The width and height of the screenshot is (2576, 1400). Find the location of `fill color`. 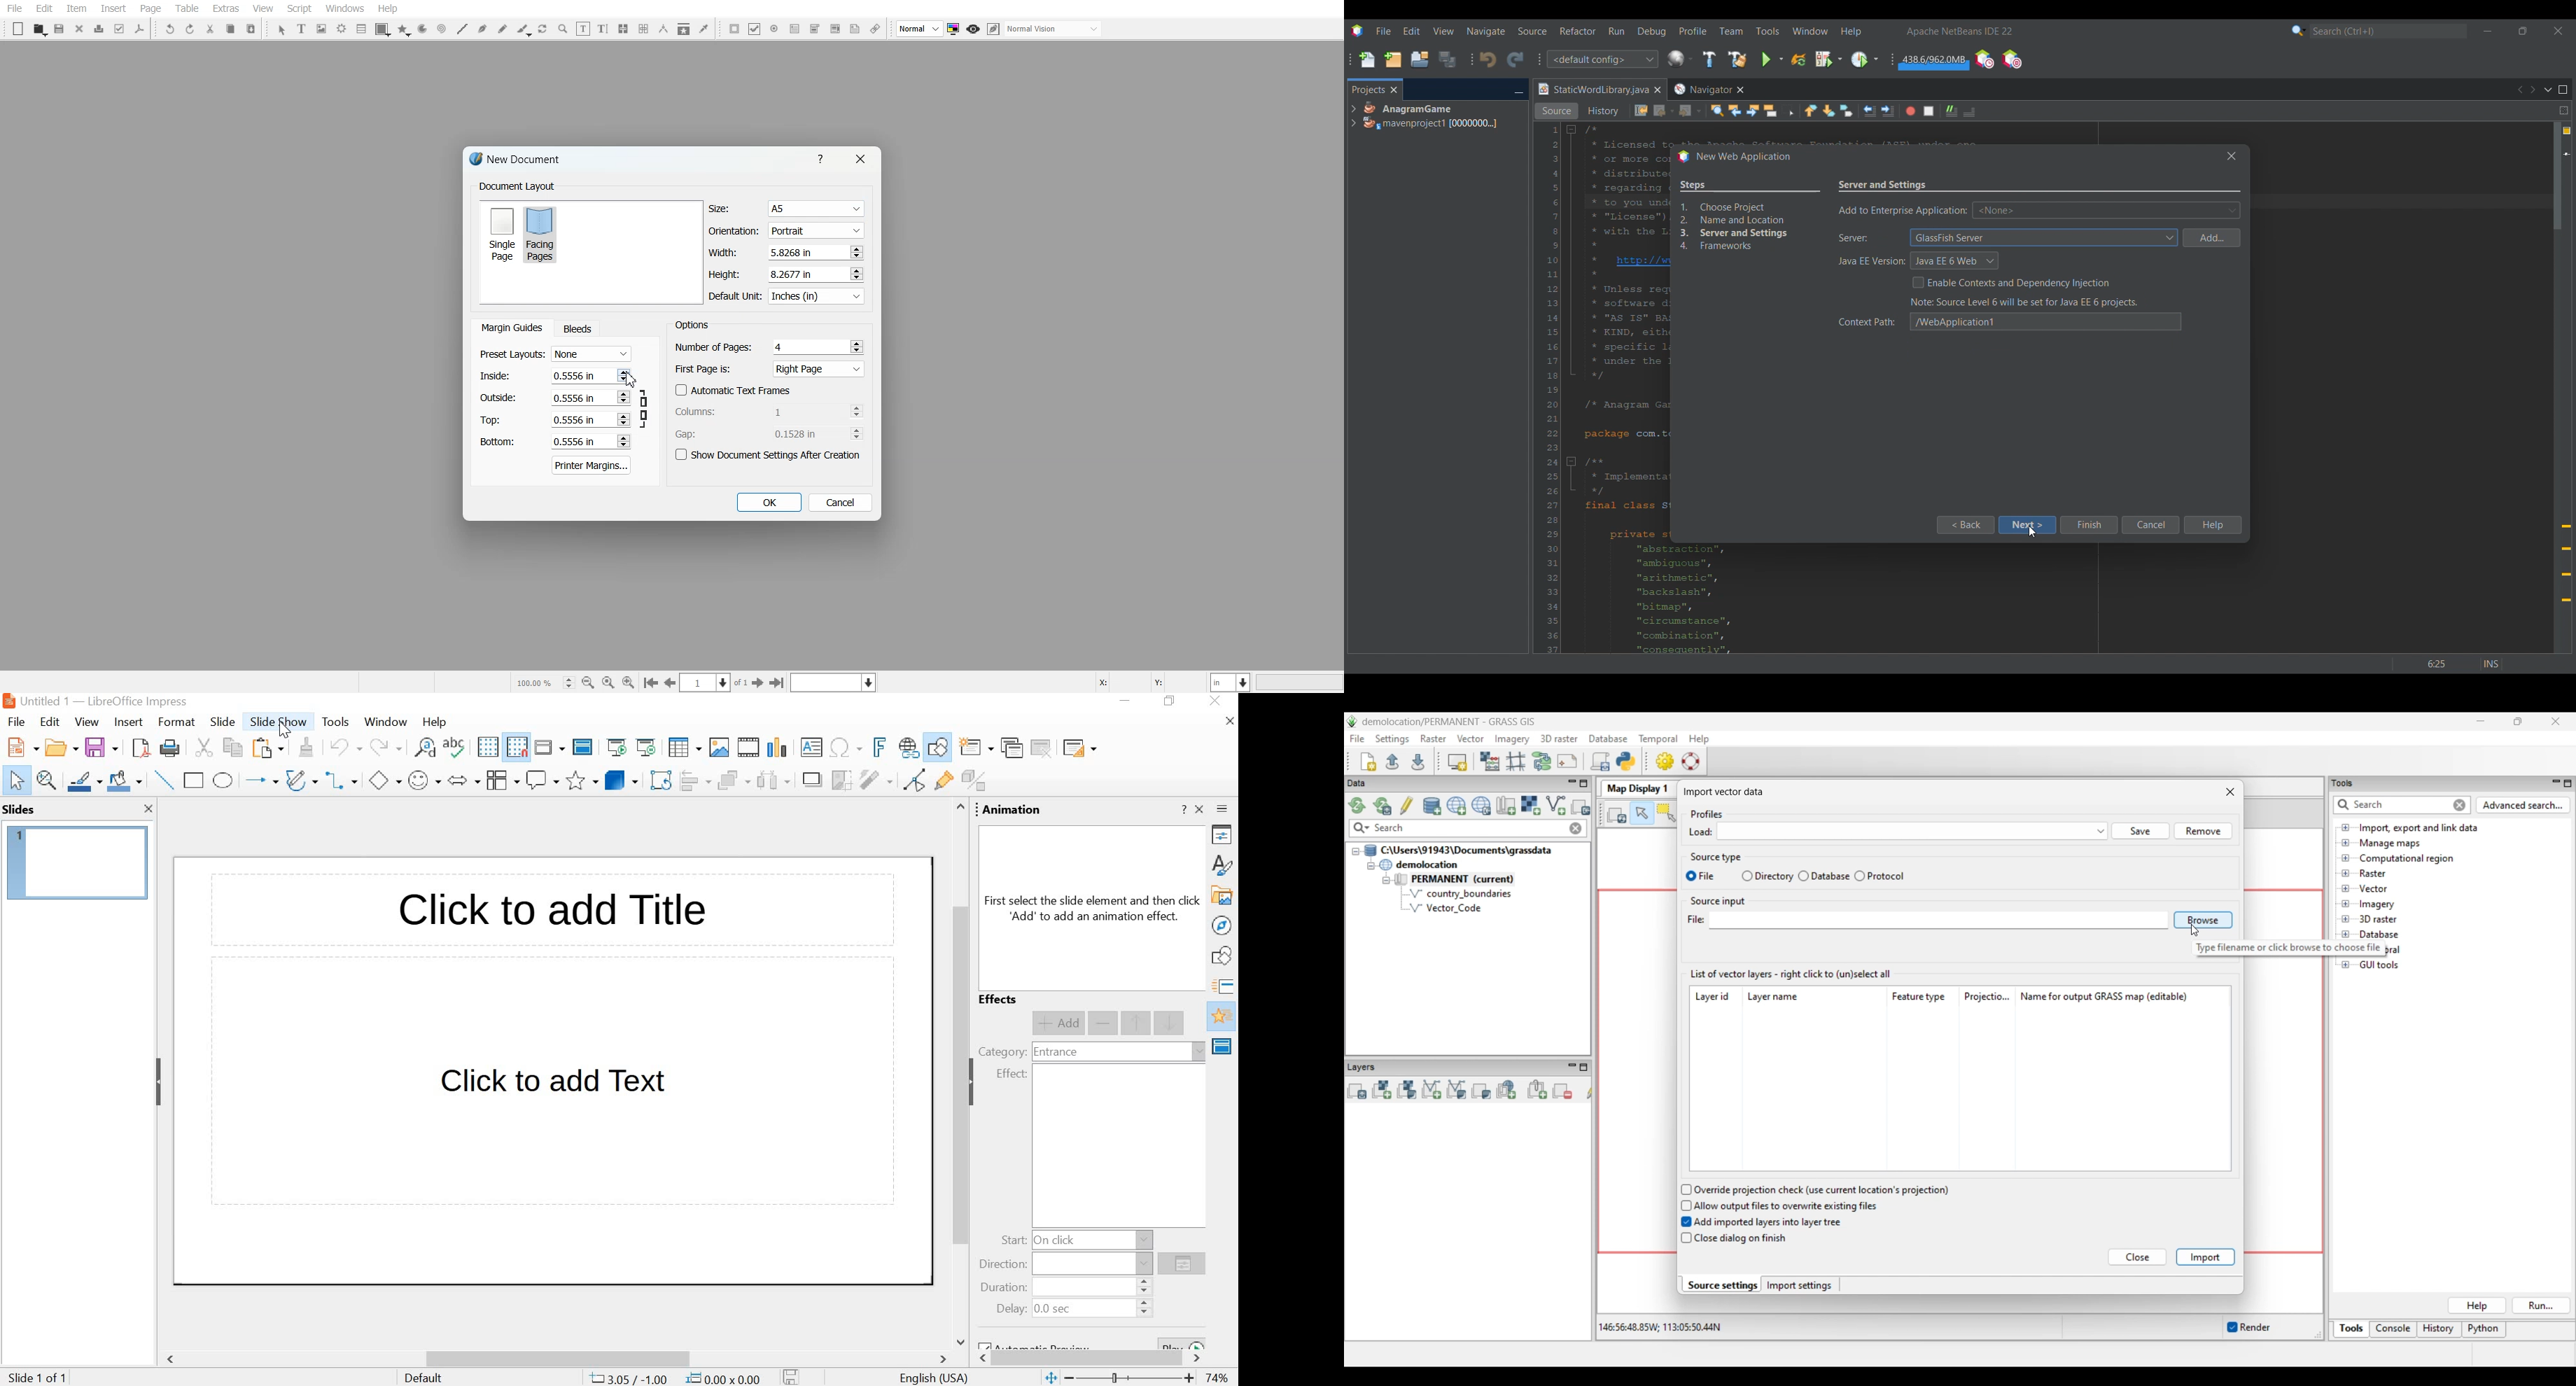

fill color is located at coordinates (126, 781).